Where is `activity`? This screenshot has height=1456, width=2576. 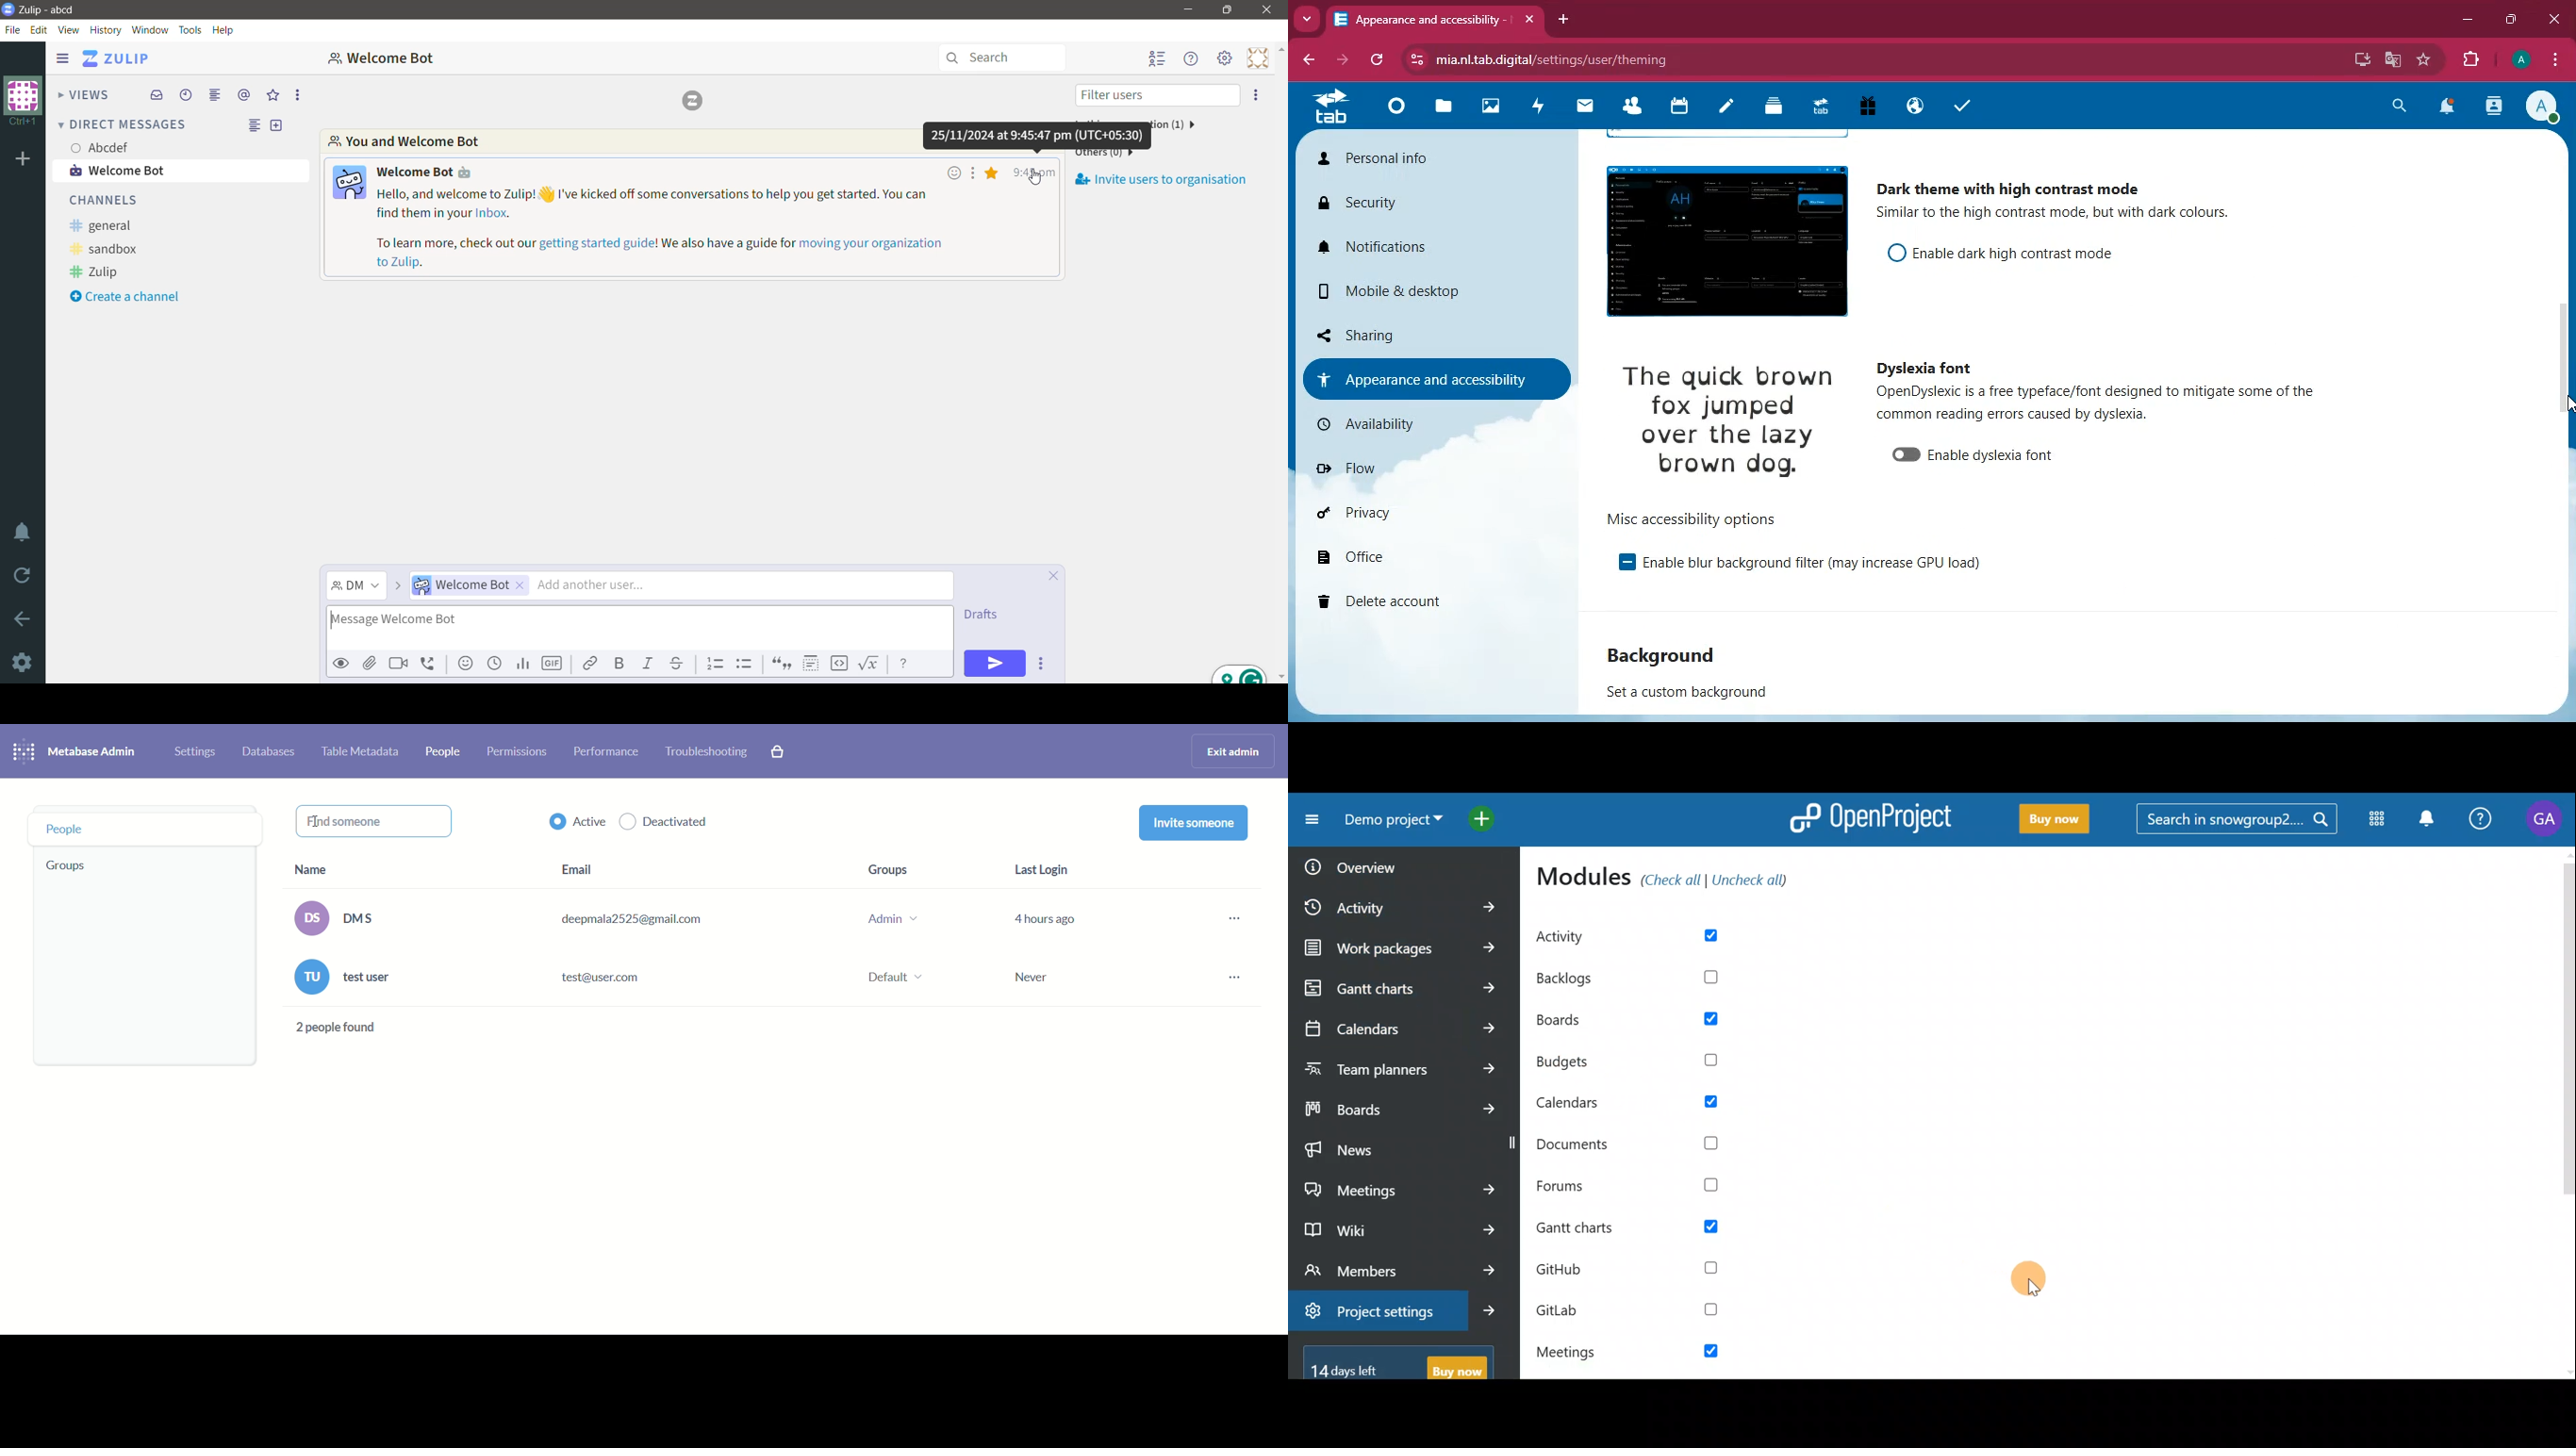
activity is located at coordinates (2491, 108).